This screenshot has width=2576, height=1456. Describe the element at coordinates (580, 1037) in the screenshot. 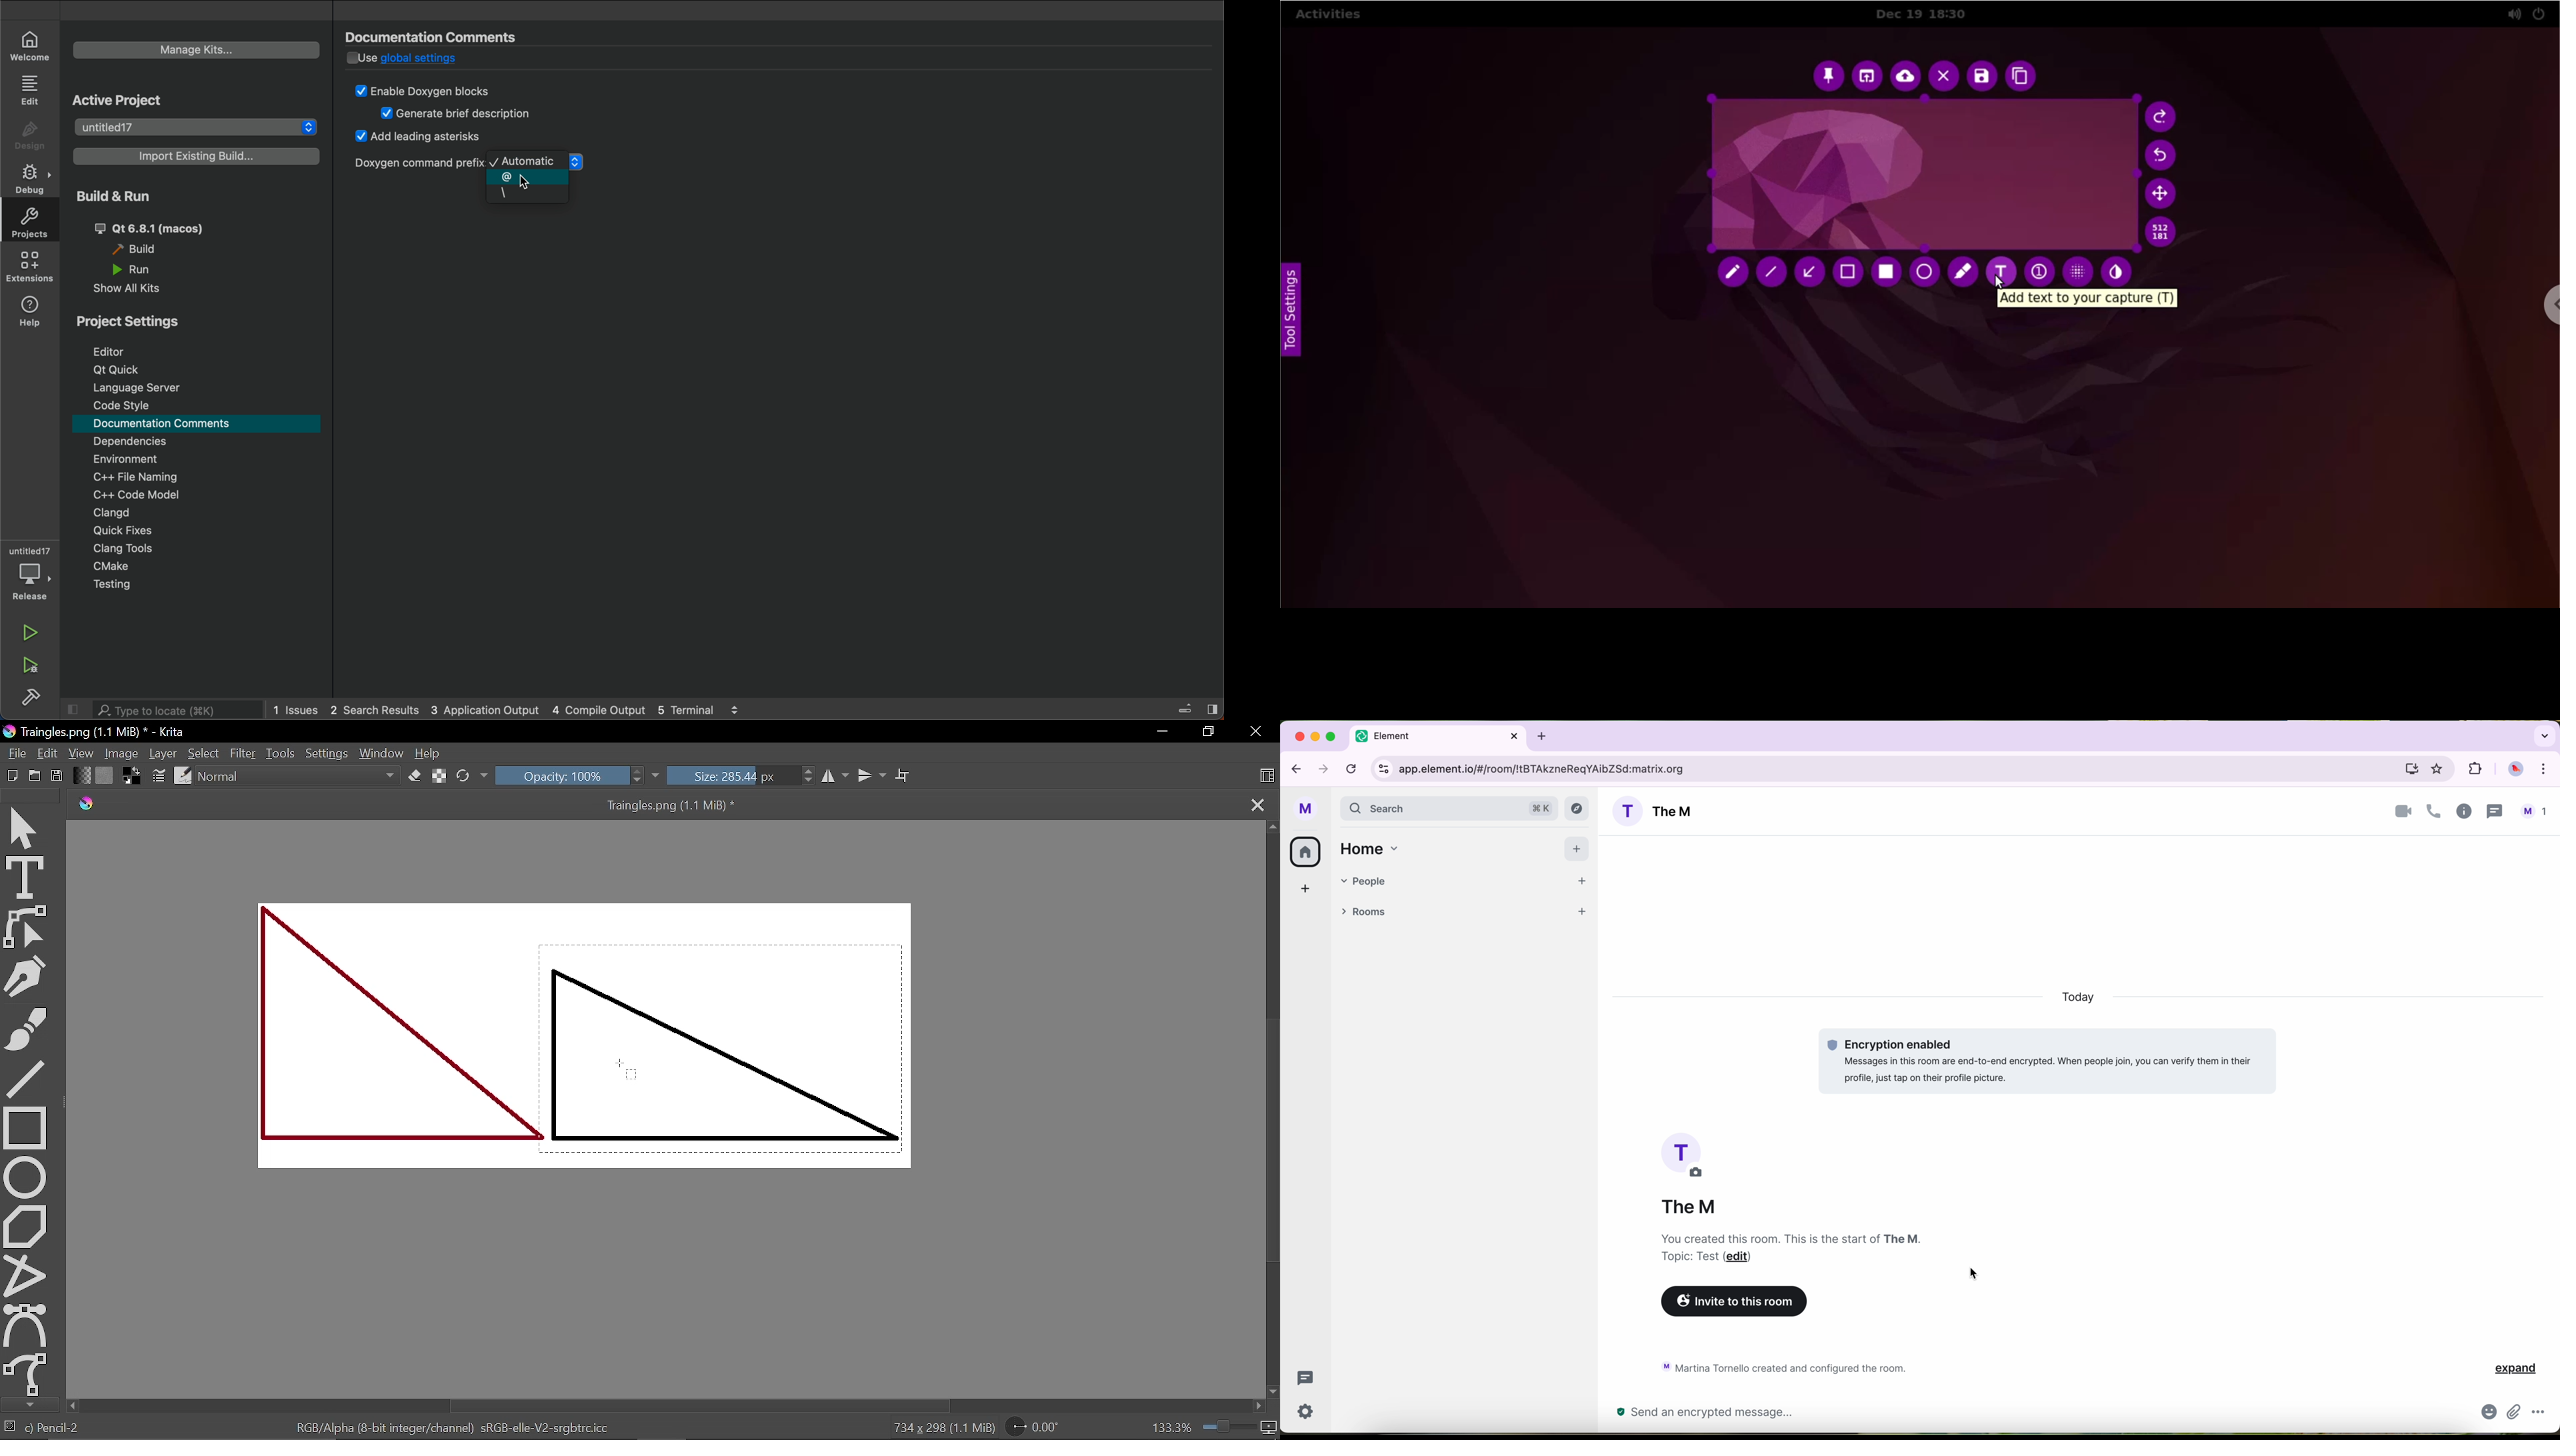

I see `Two triangles` at that location.